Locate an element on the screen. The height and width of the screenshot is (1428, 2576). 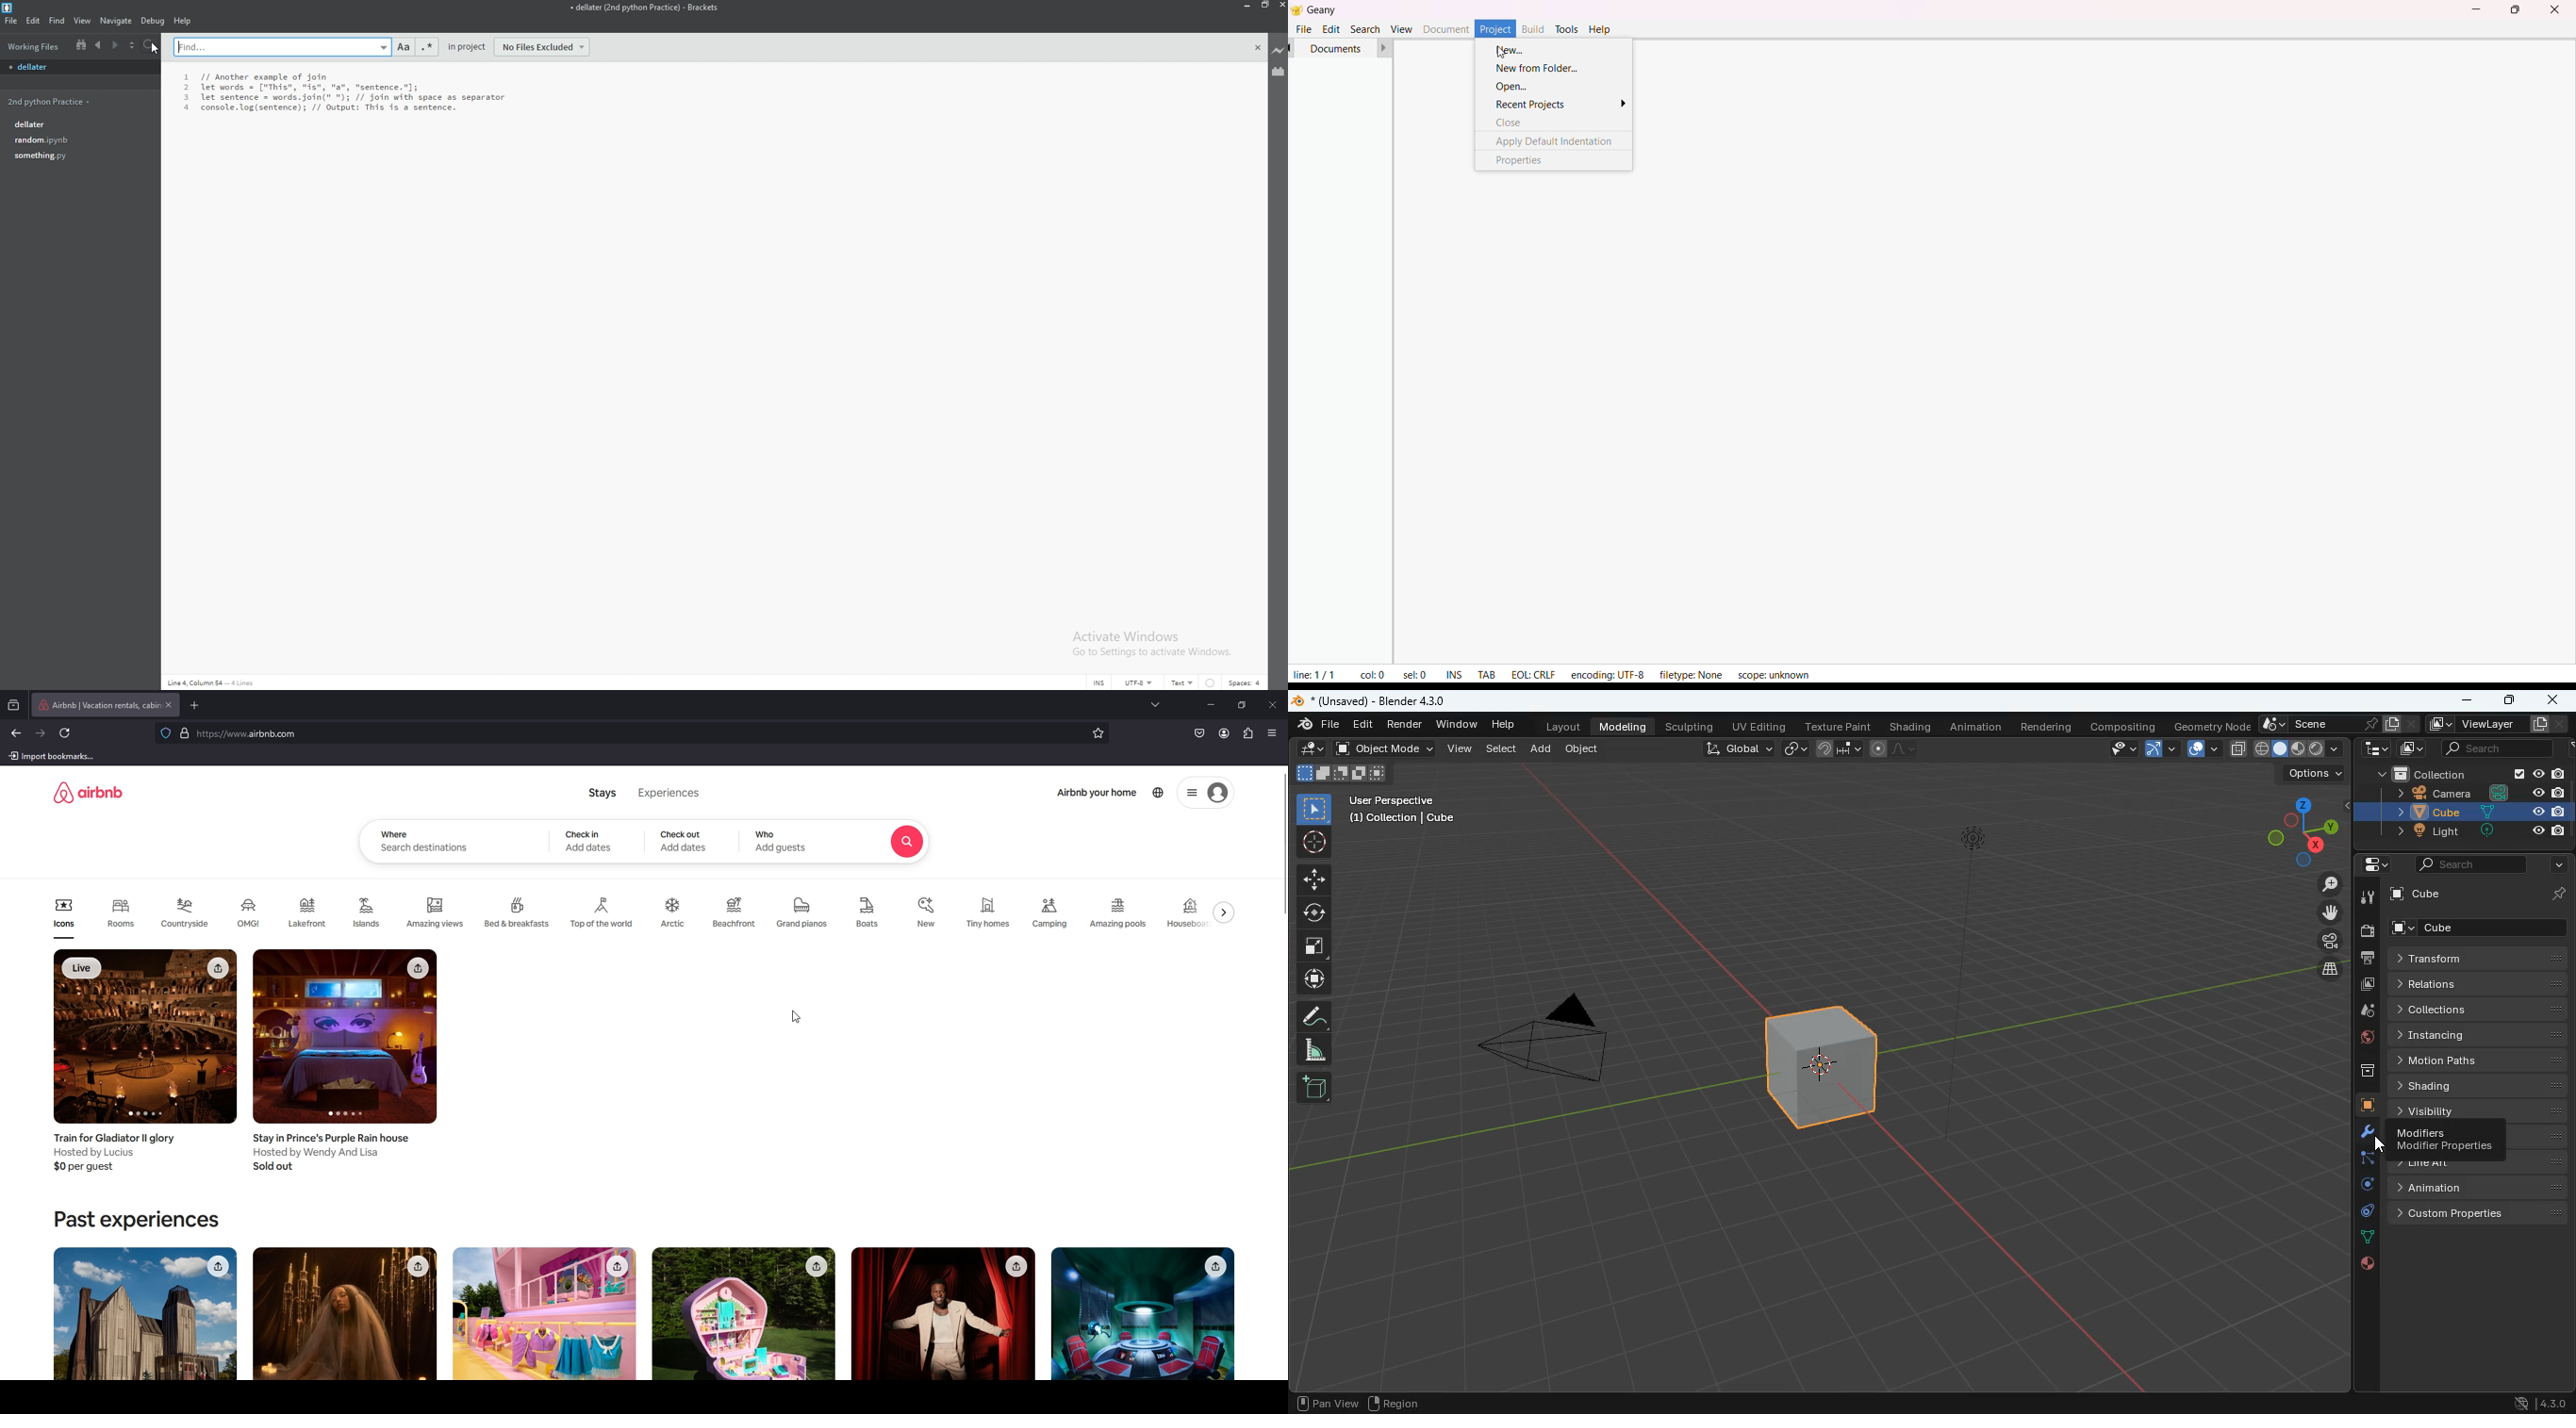
regex is located at coordinates (425, 47).